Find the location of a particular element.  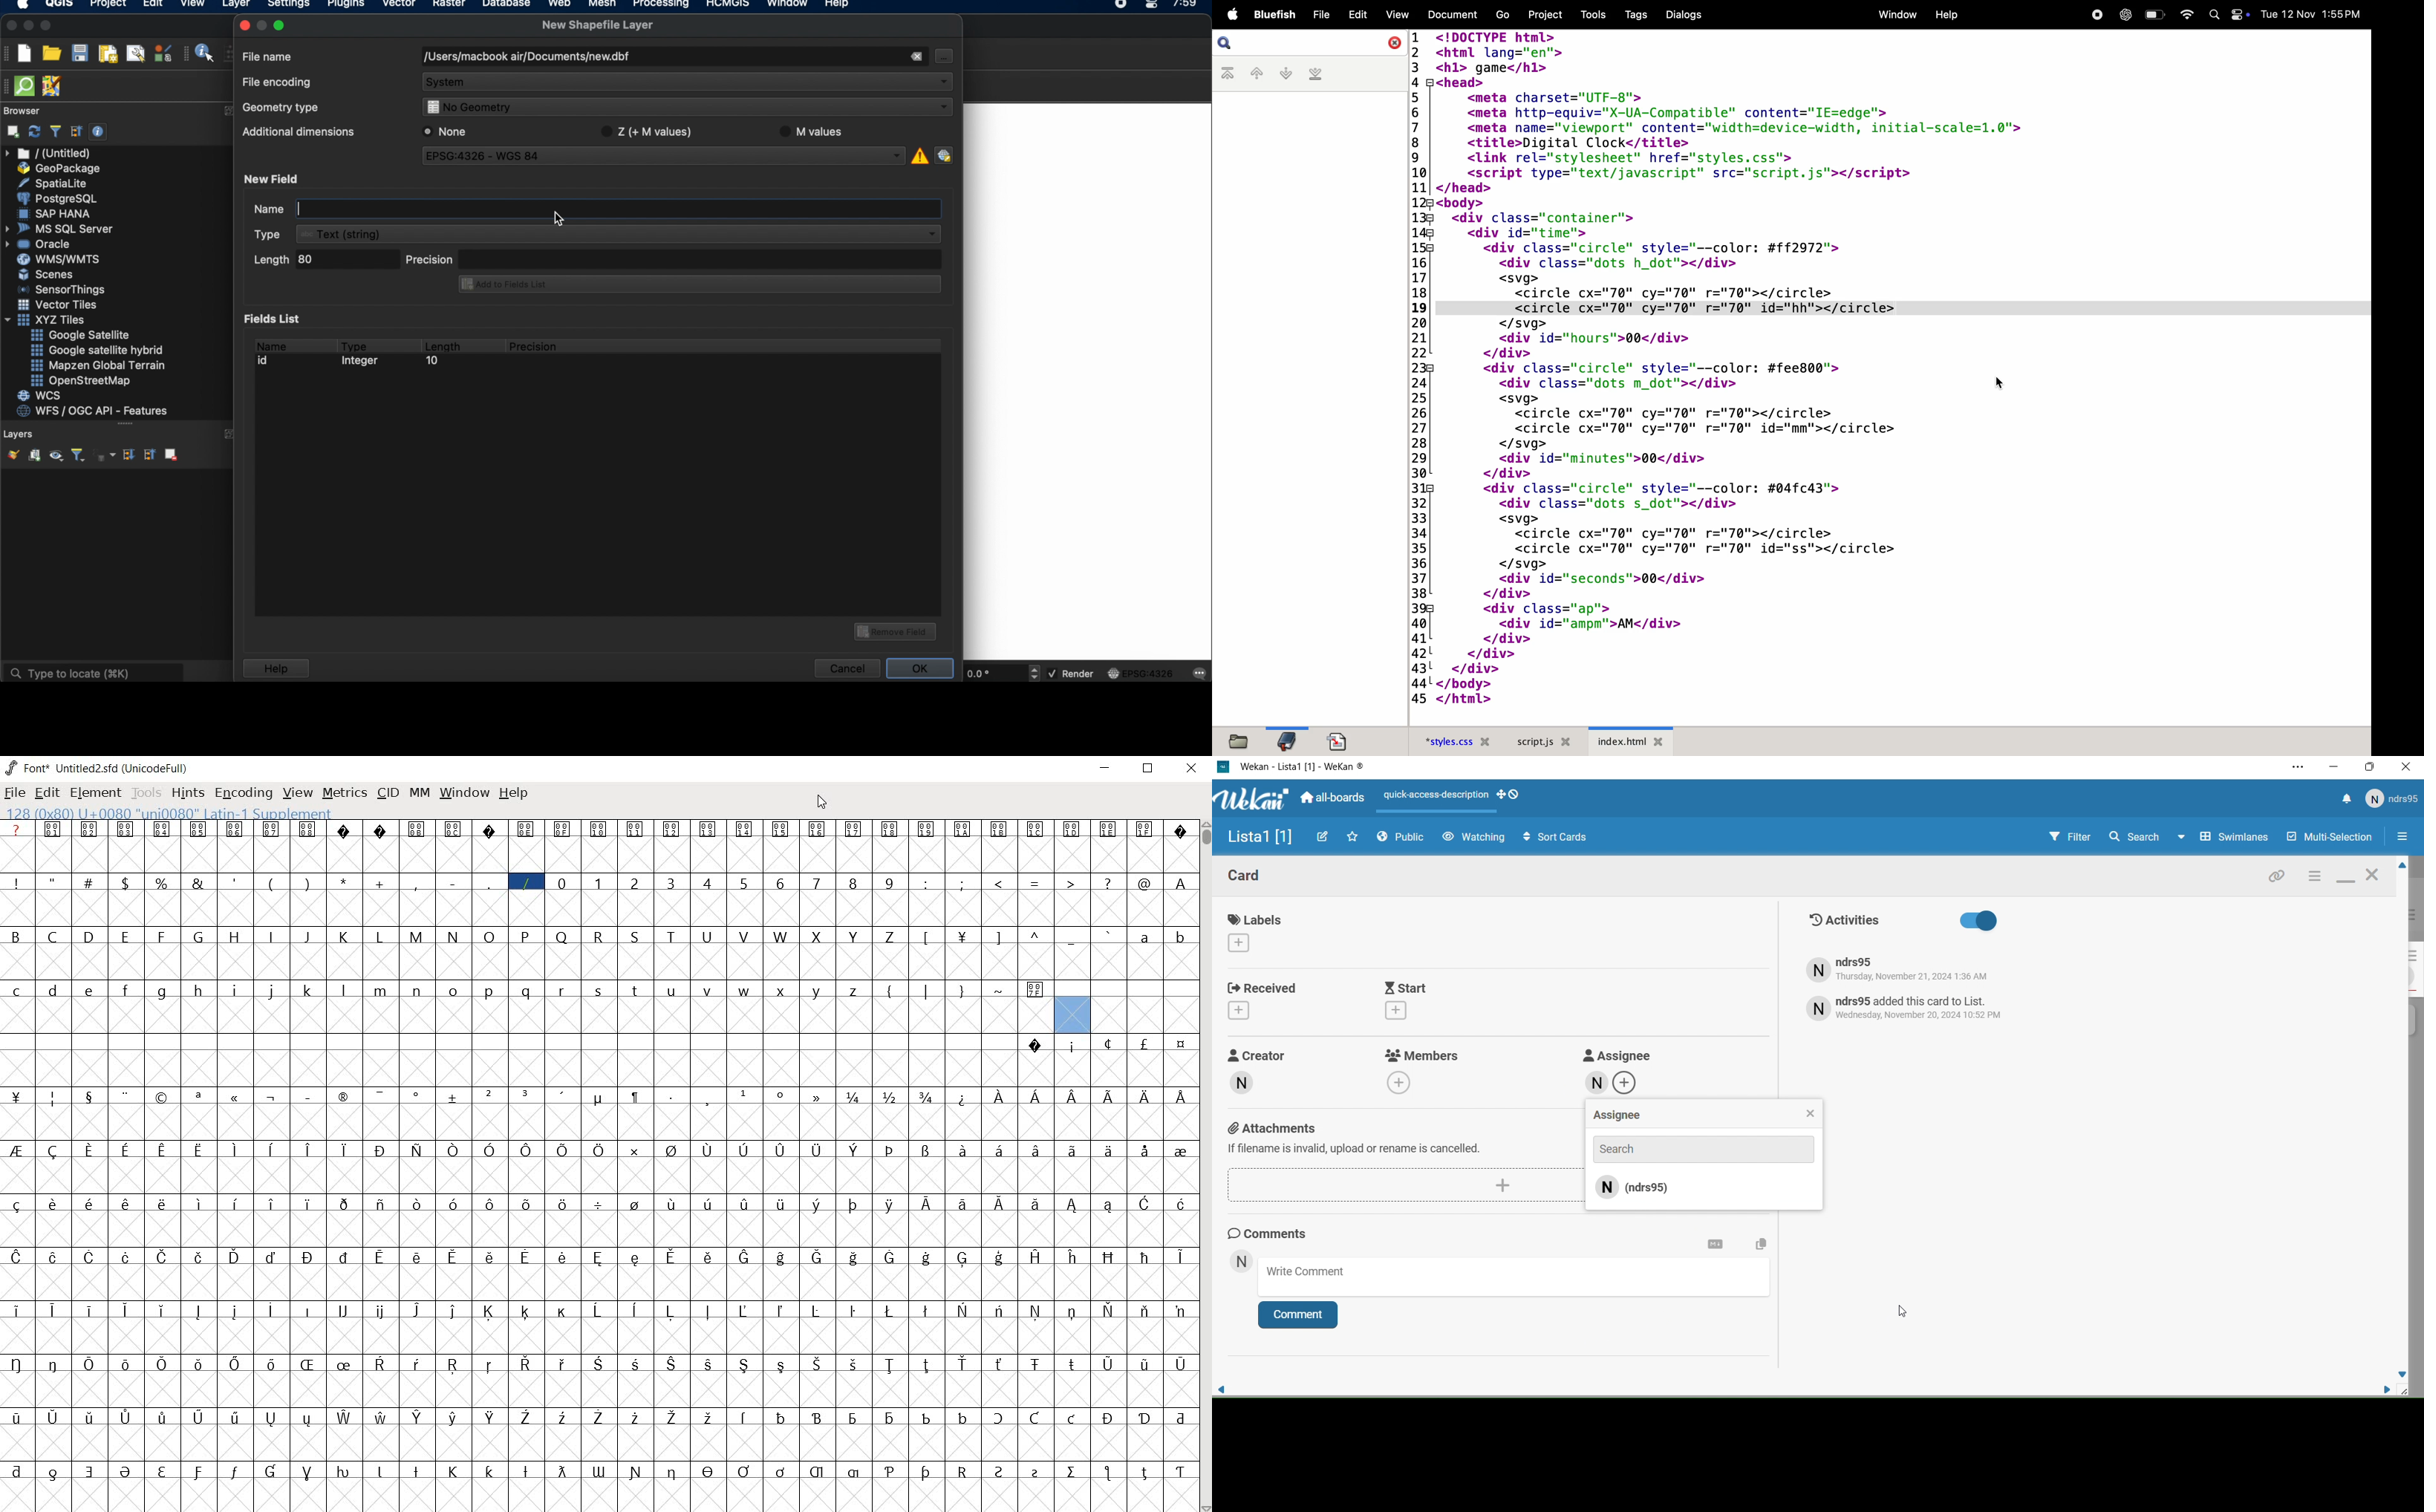

glyph is located at coordinates (743, 884).